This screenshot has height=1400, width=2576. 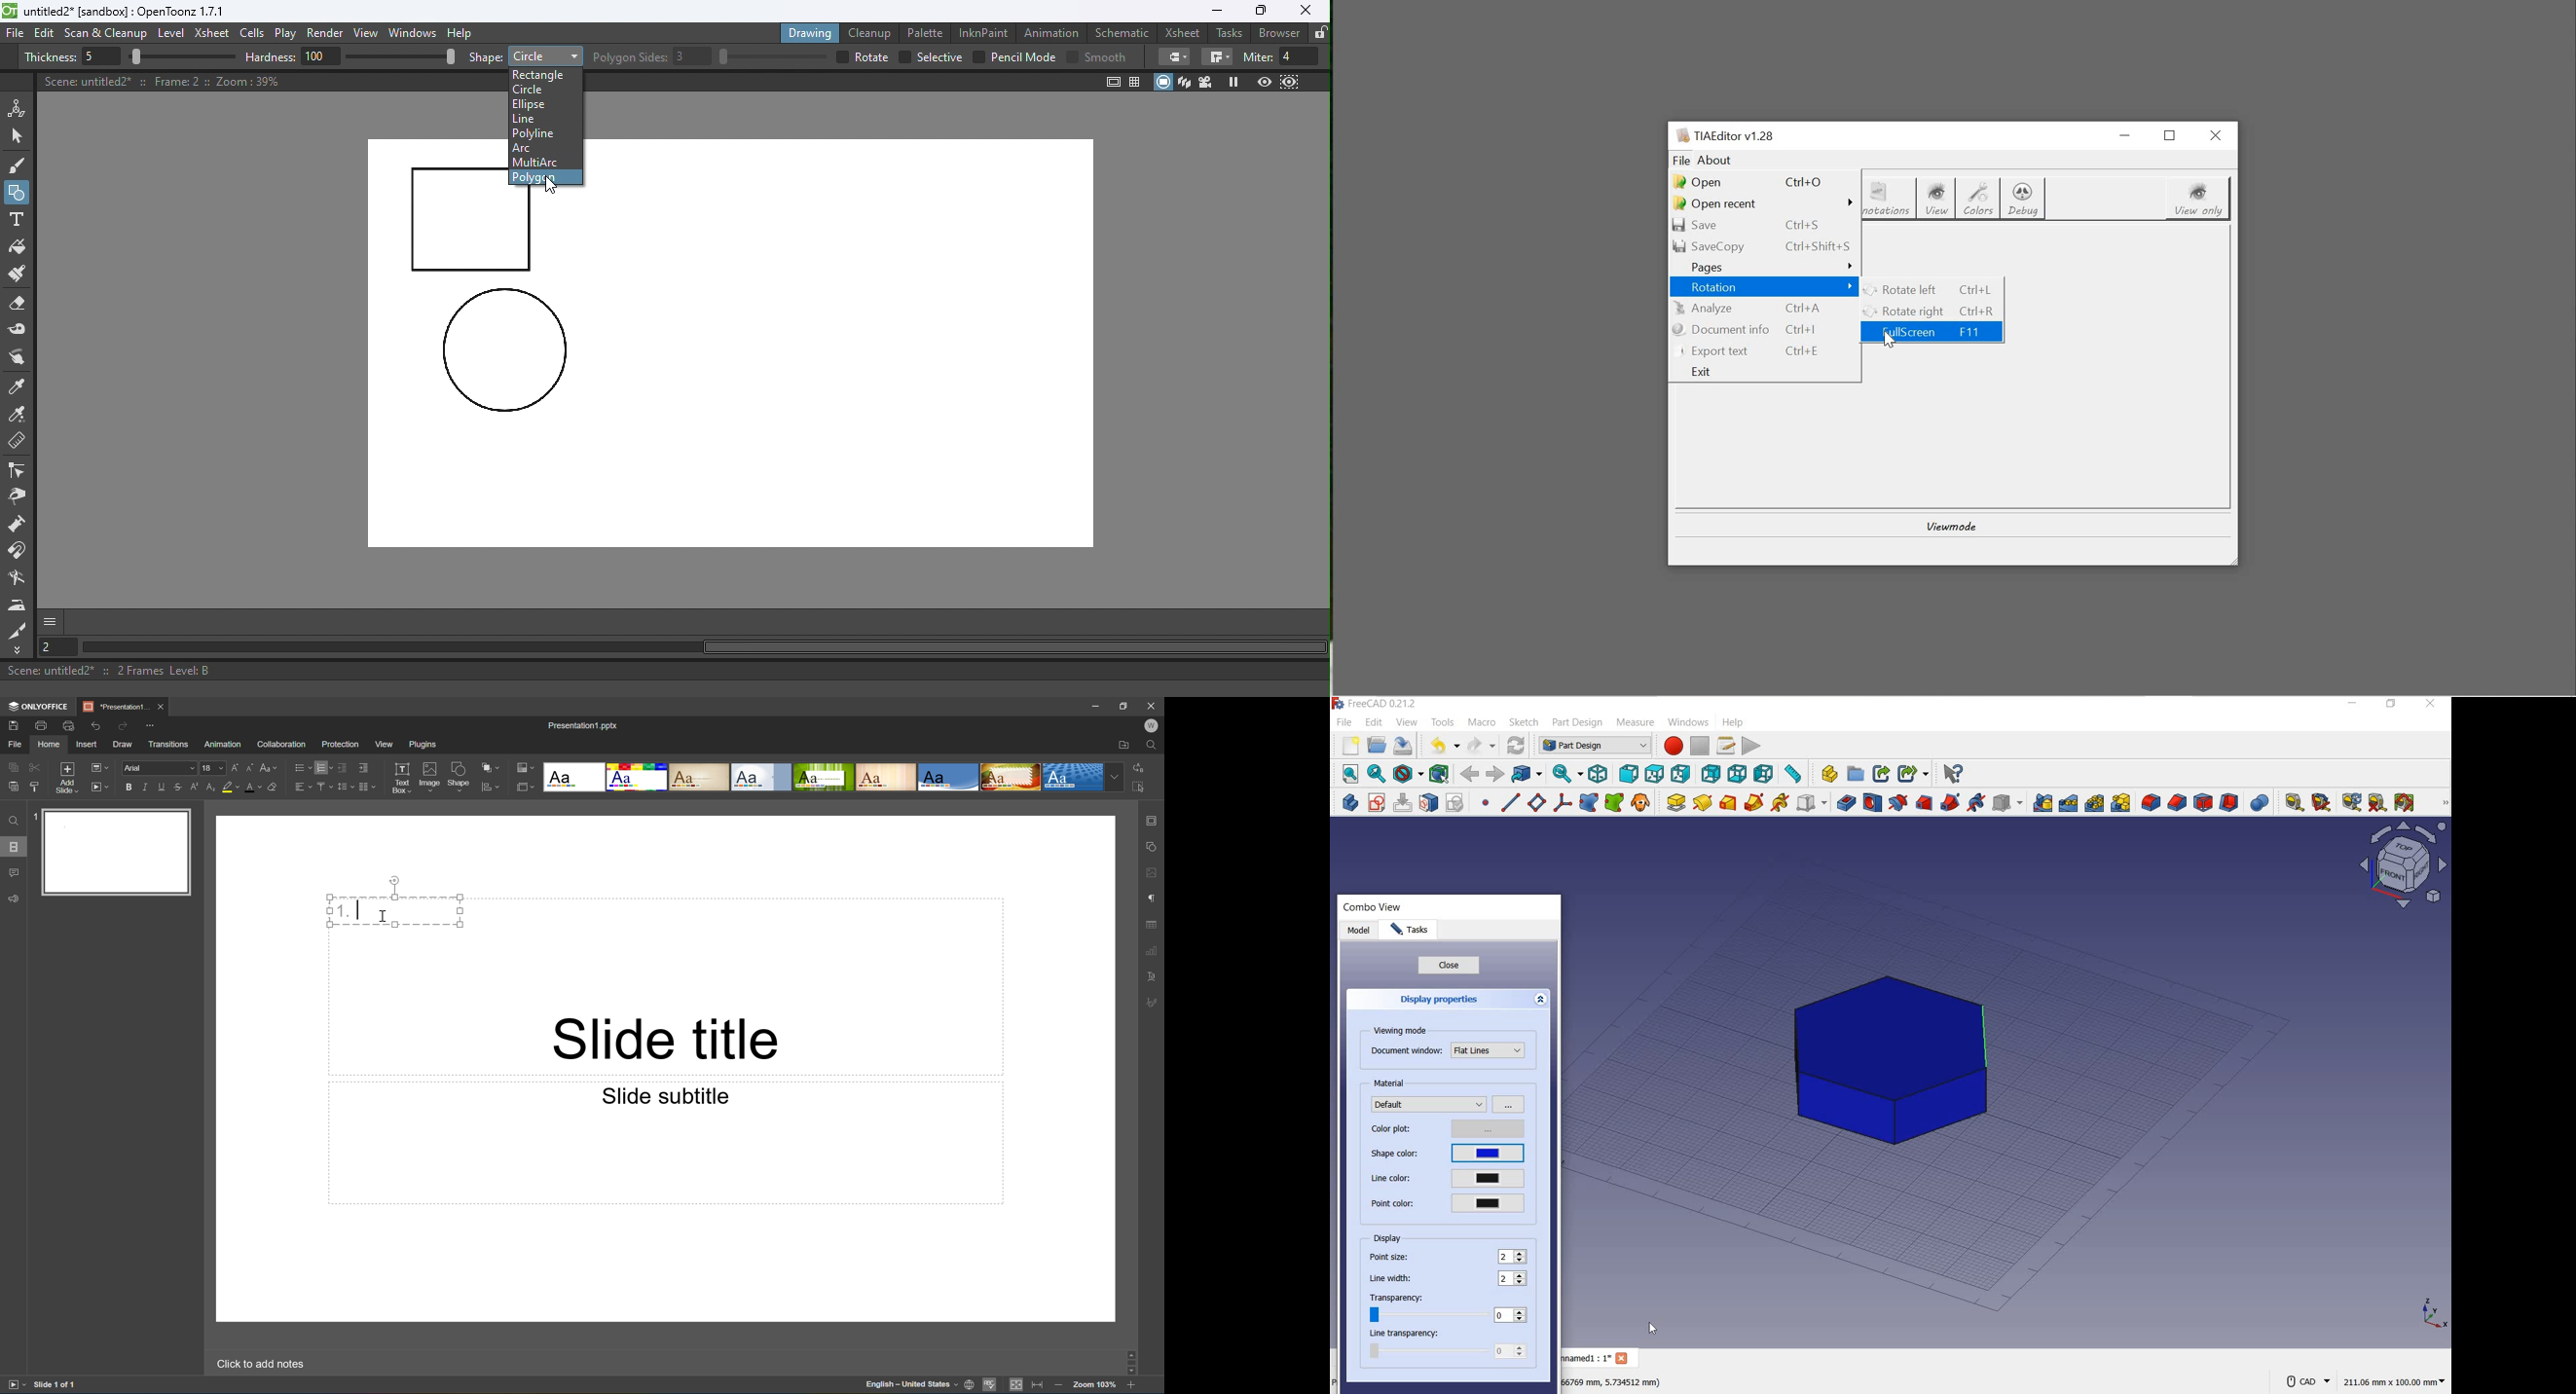 What do you see at coordinates (1018, 1384) in the screenshot?
I see `Fit to slide` at bounding box center [1018, 1384].